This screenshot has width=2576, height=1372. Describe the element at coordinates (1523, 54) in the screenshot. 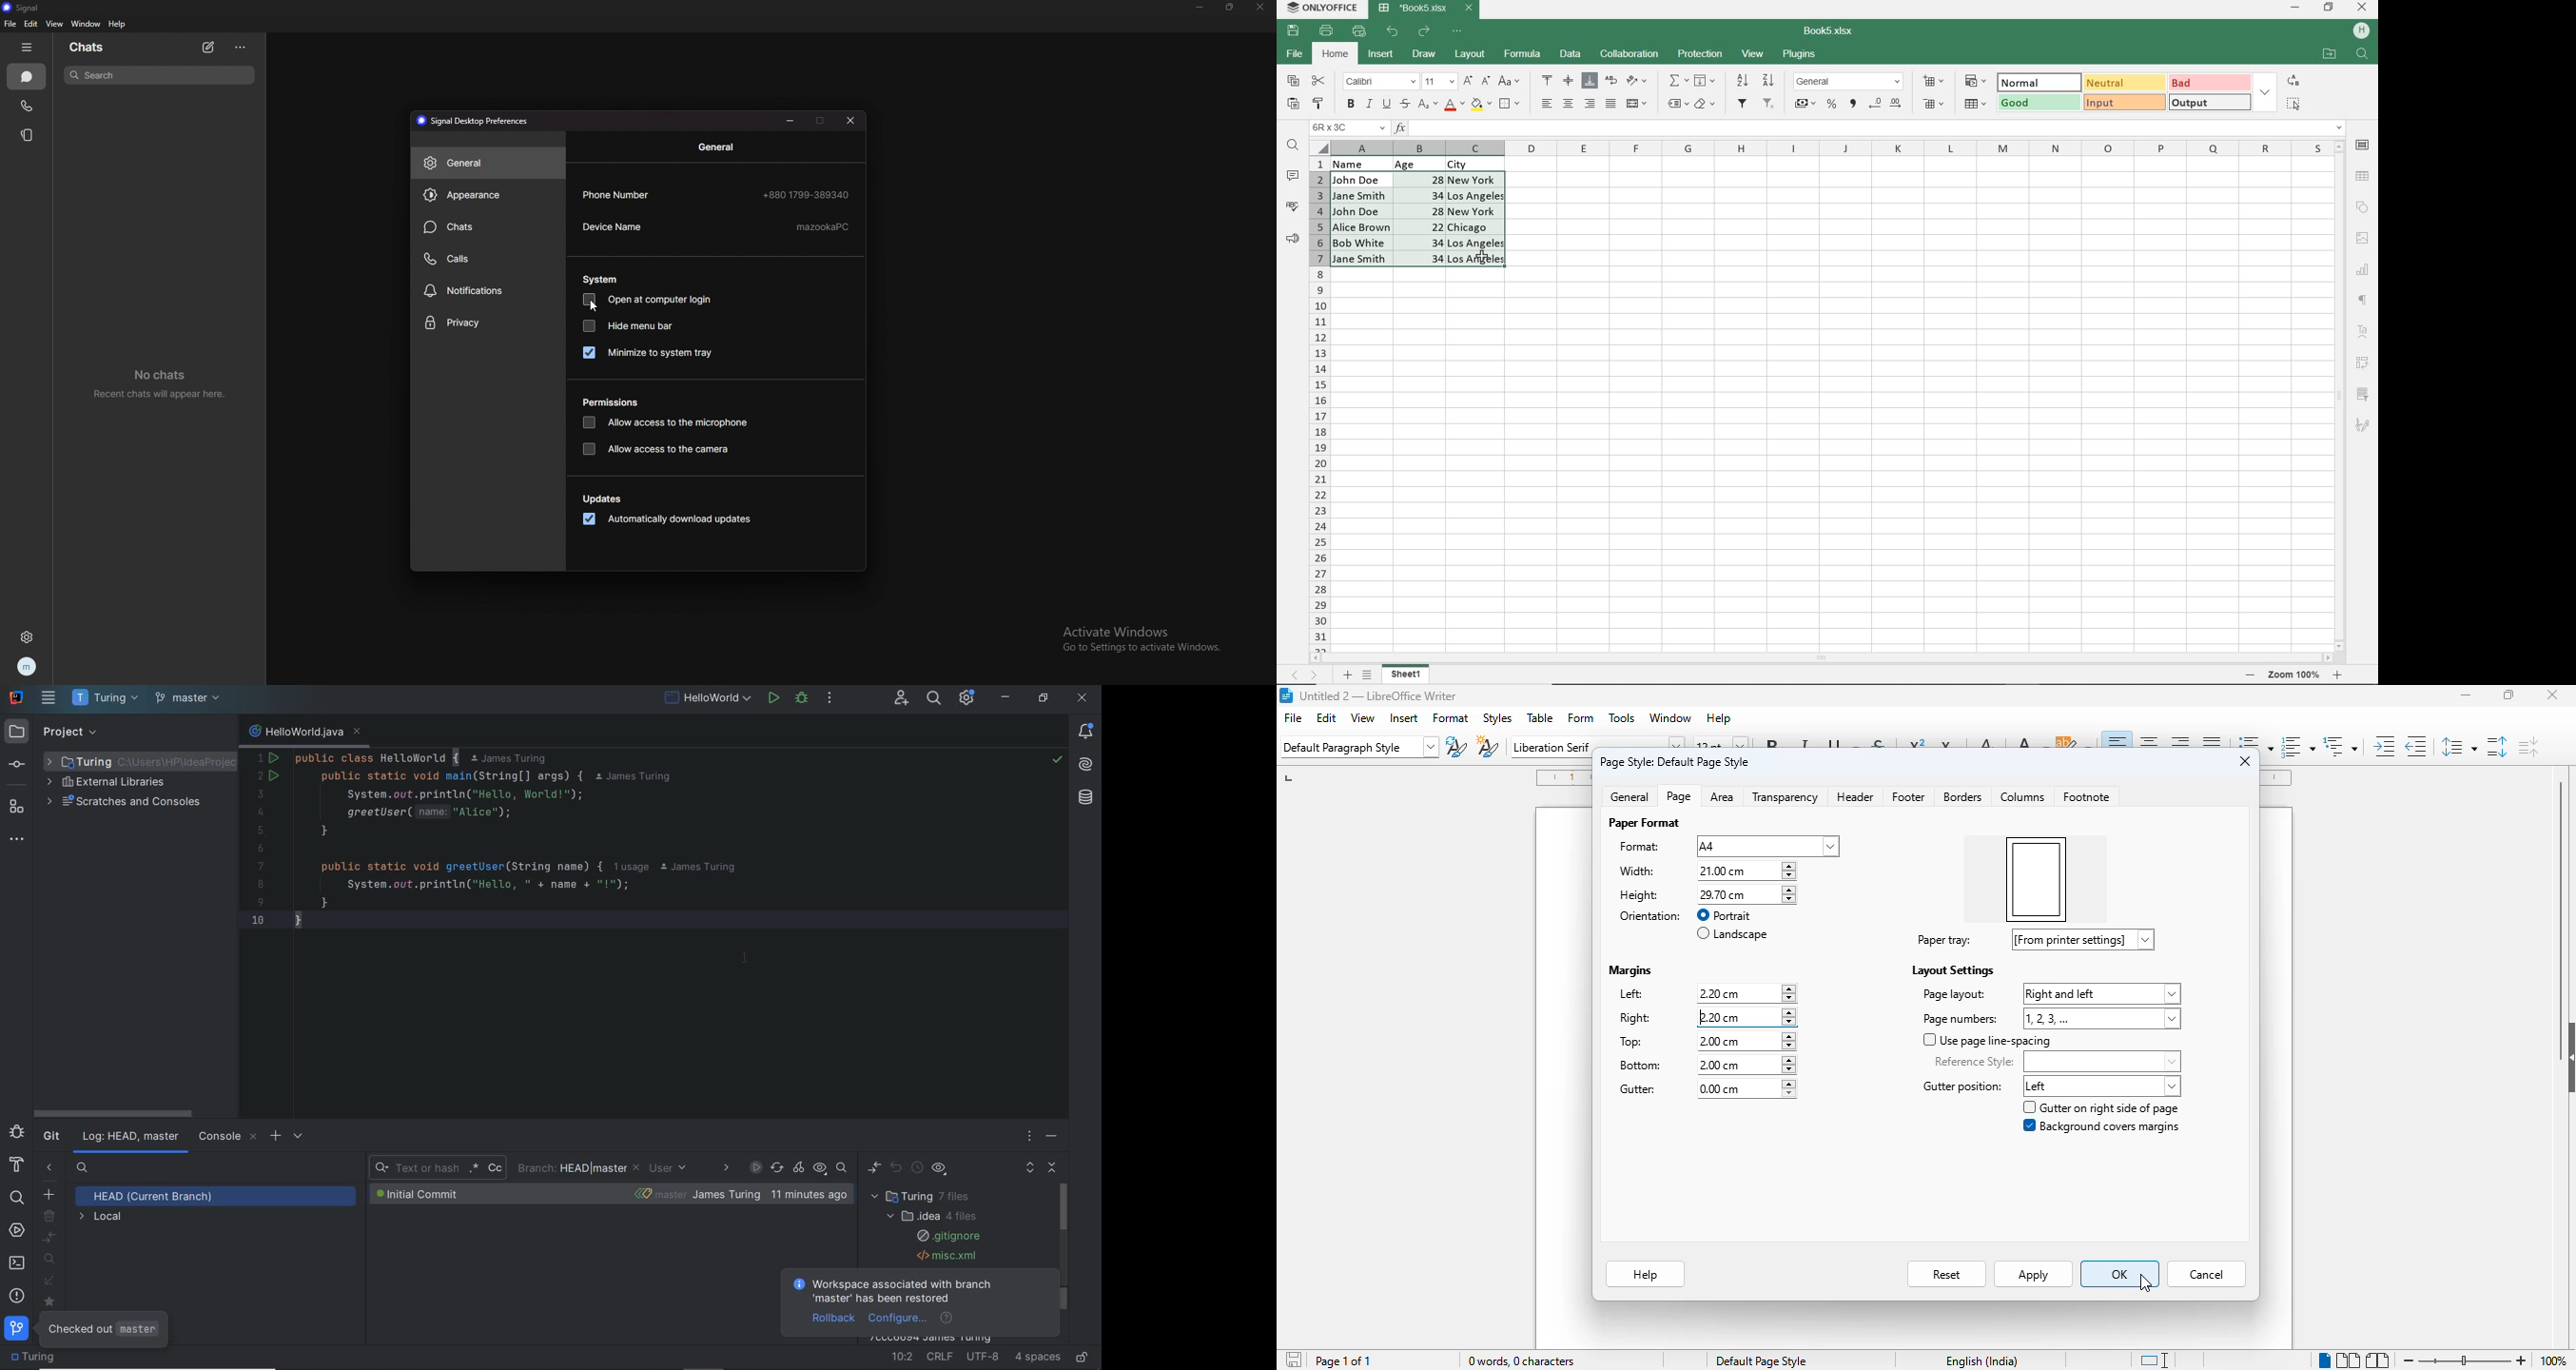

I see `FORMULA` at that location.